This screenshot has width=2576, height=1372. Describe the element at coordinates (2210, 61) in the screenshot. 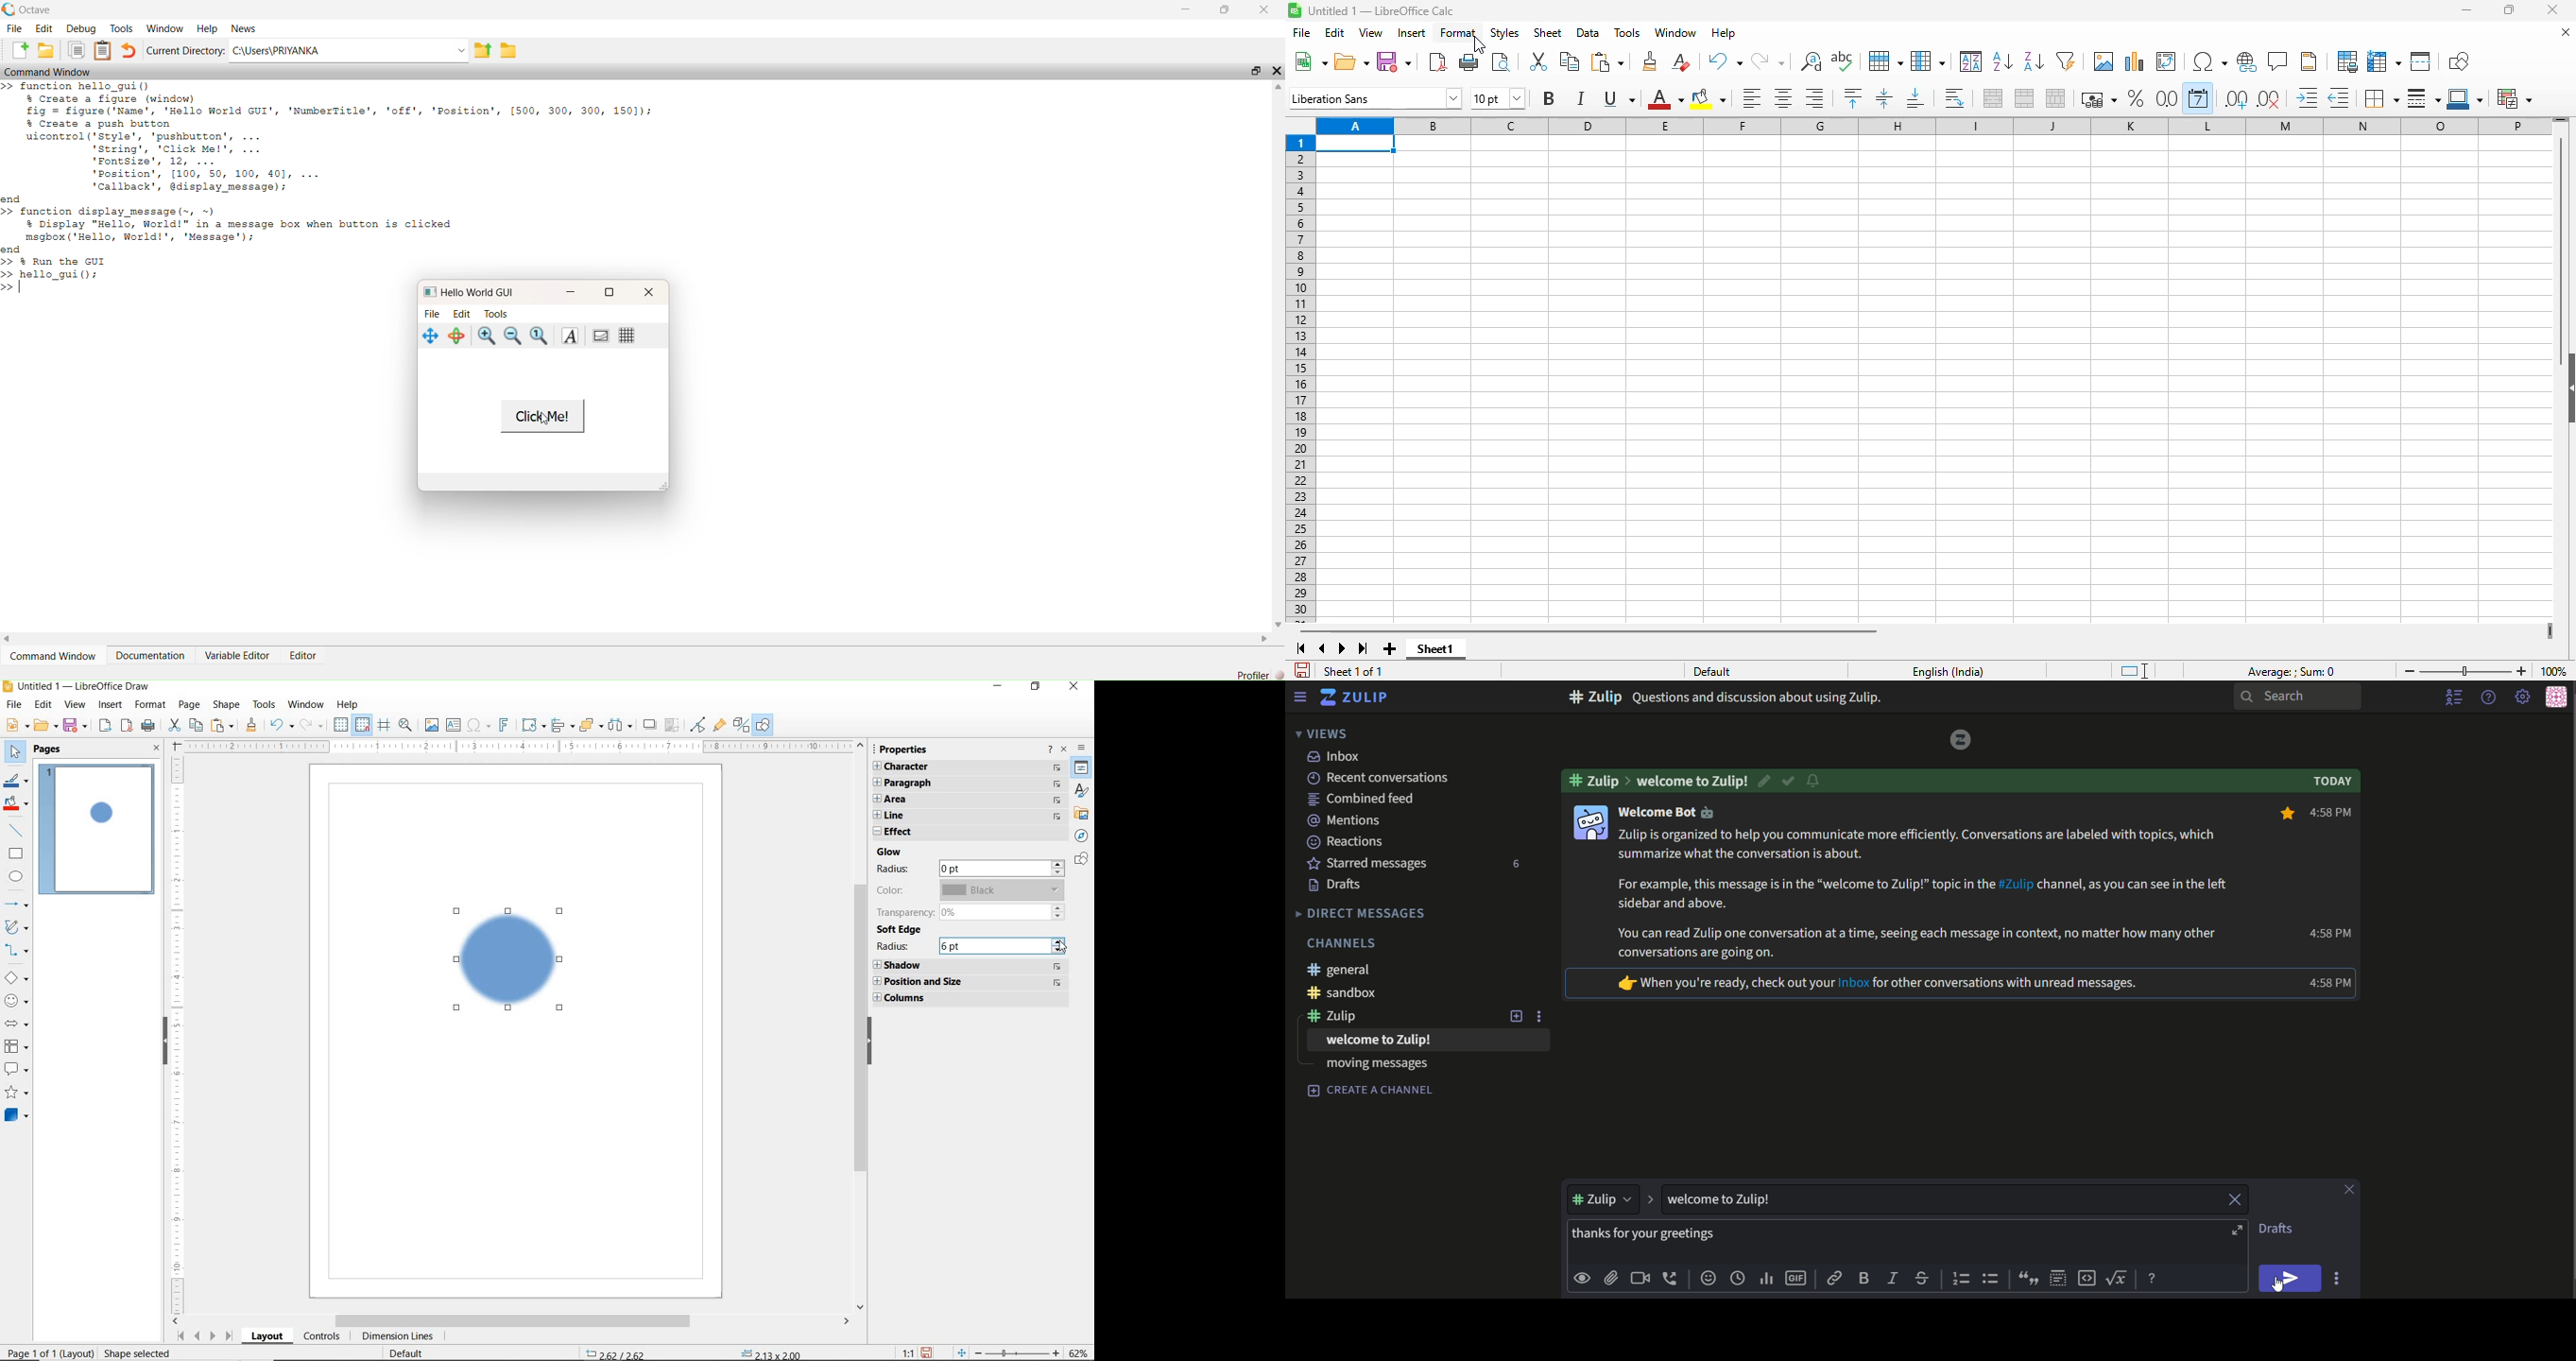

I see `insert special characters` at that location.